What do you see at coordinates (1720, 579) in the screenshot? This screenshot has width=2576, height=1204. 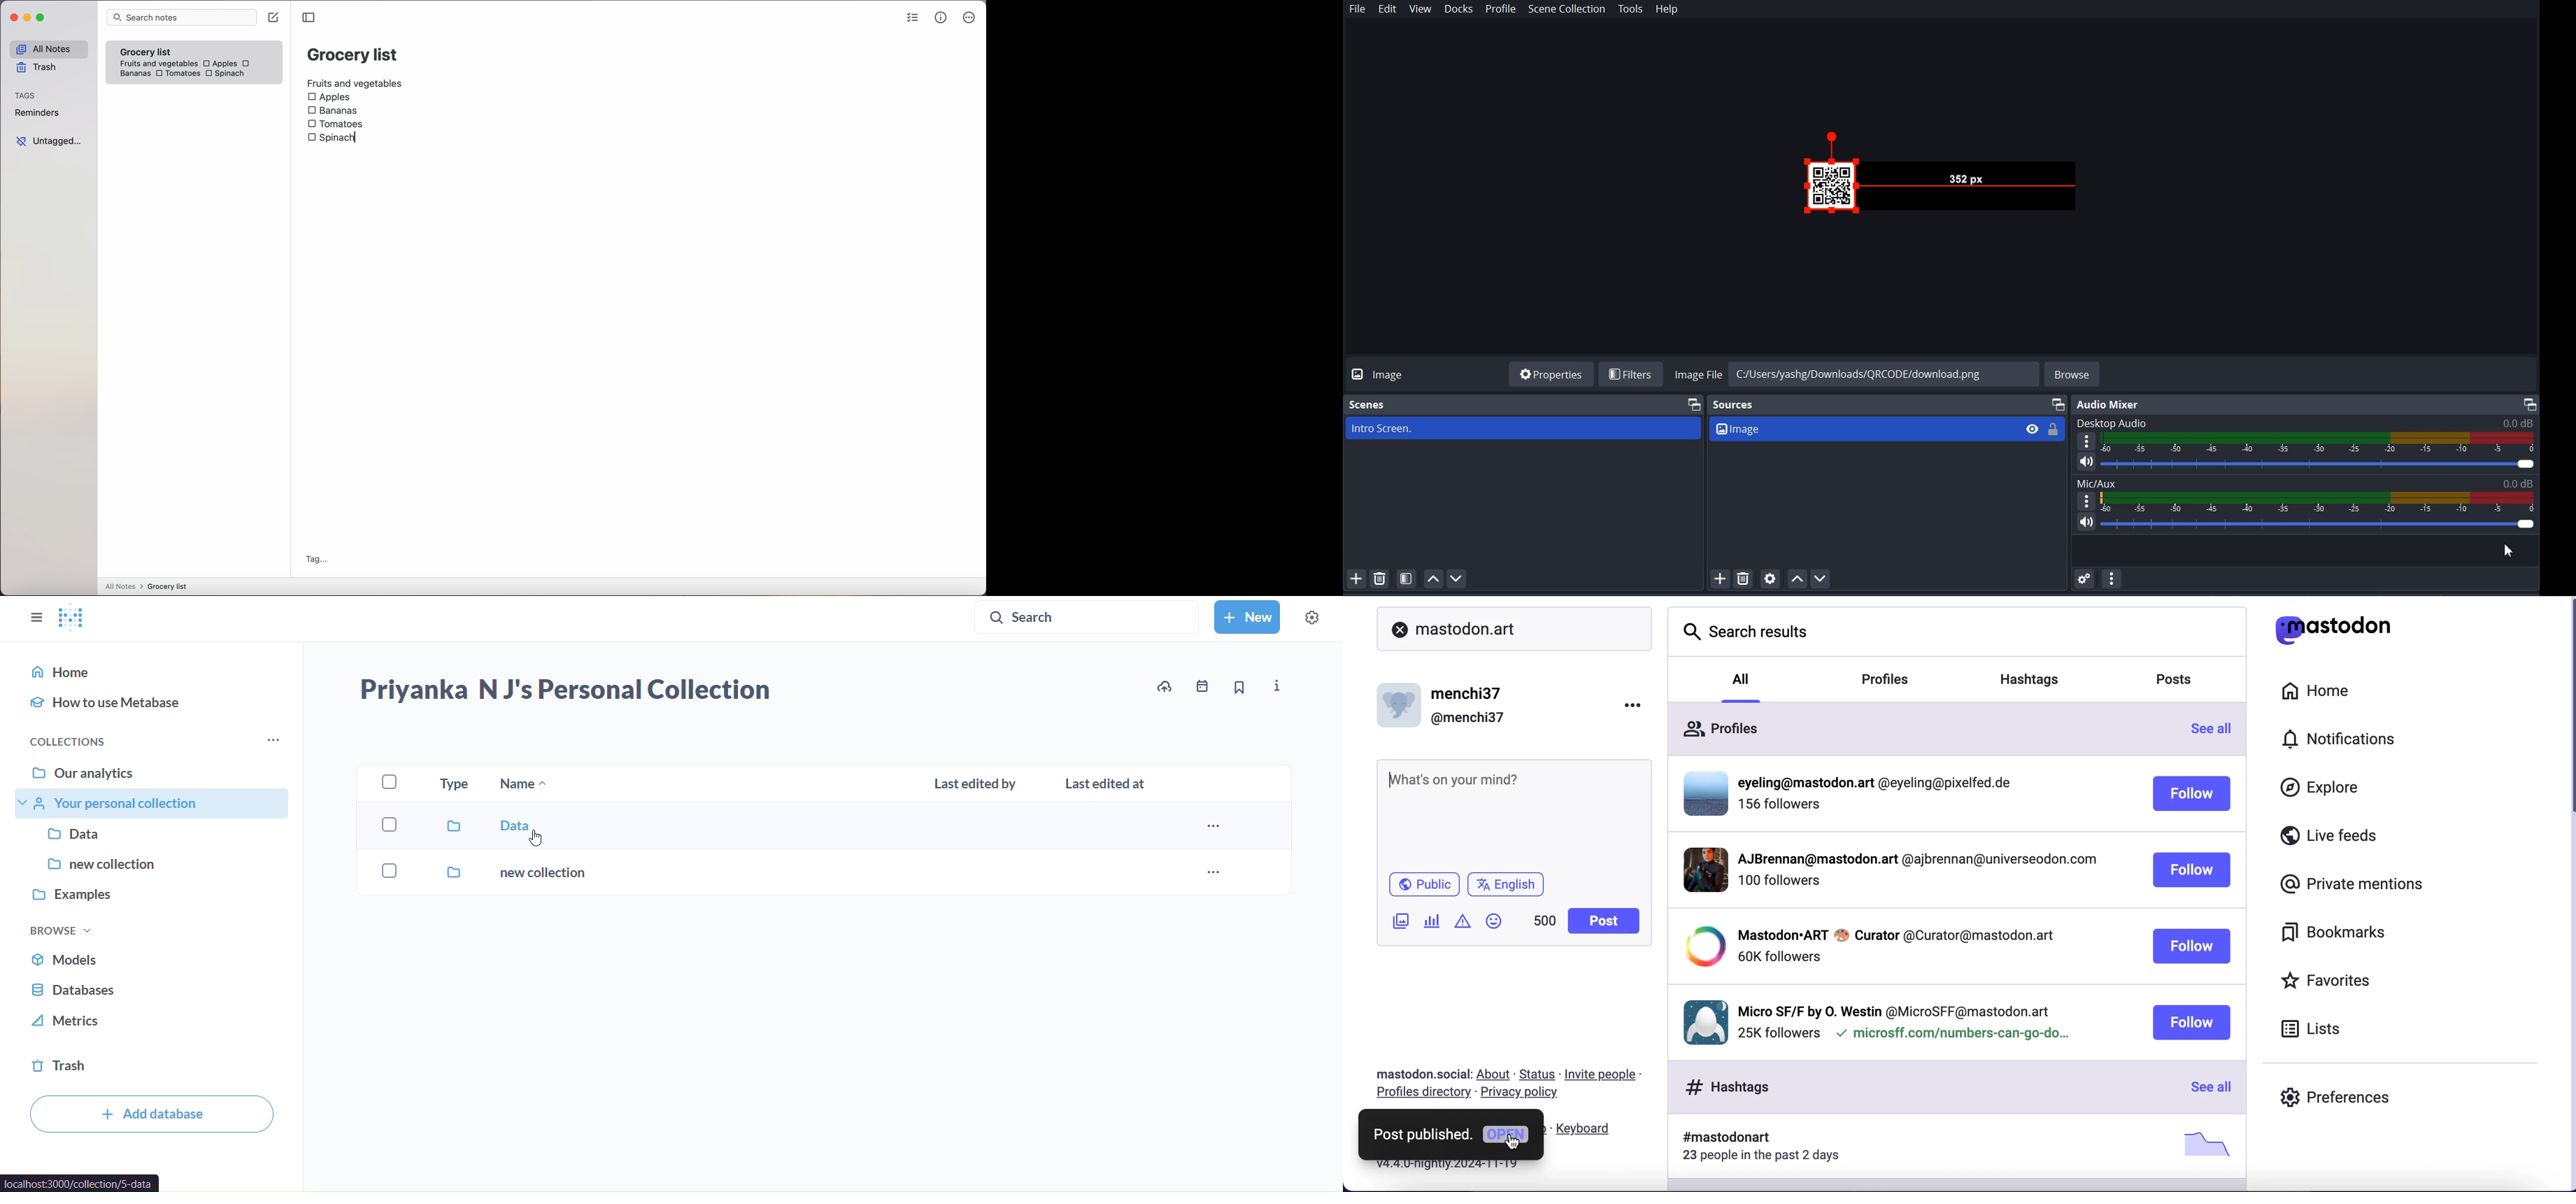 I see `Add Source` at bounding box center [1720, 579].